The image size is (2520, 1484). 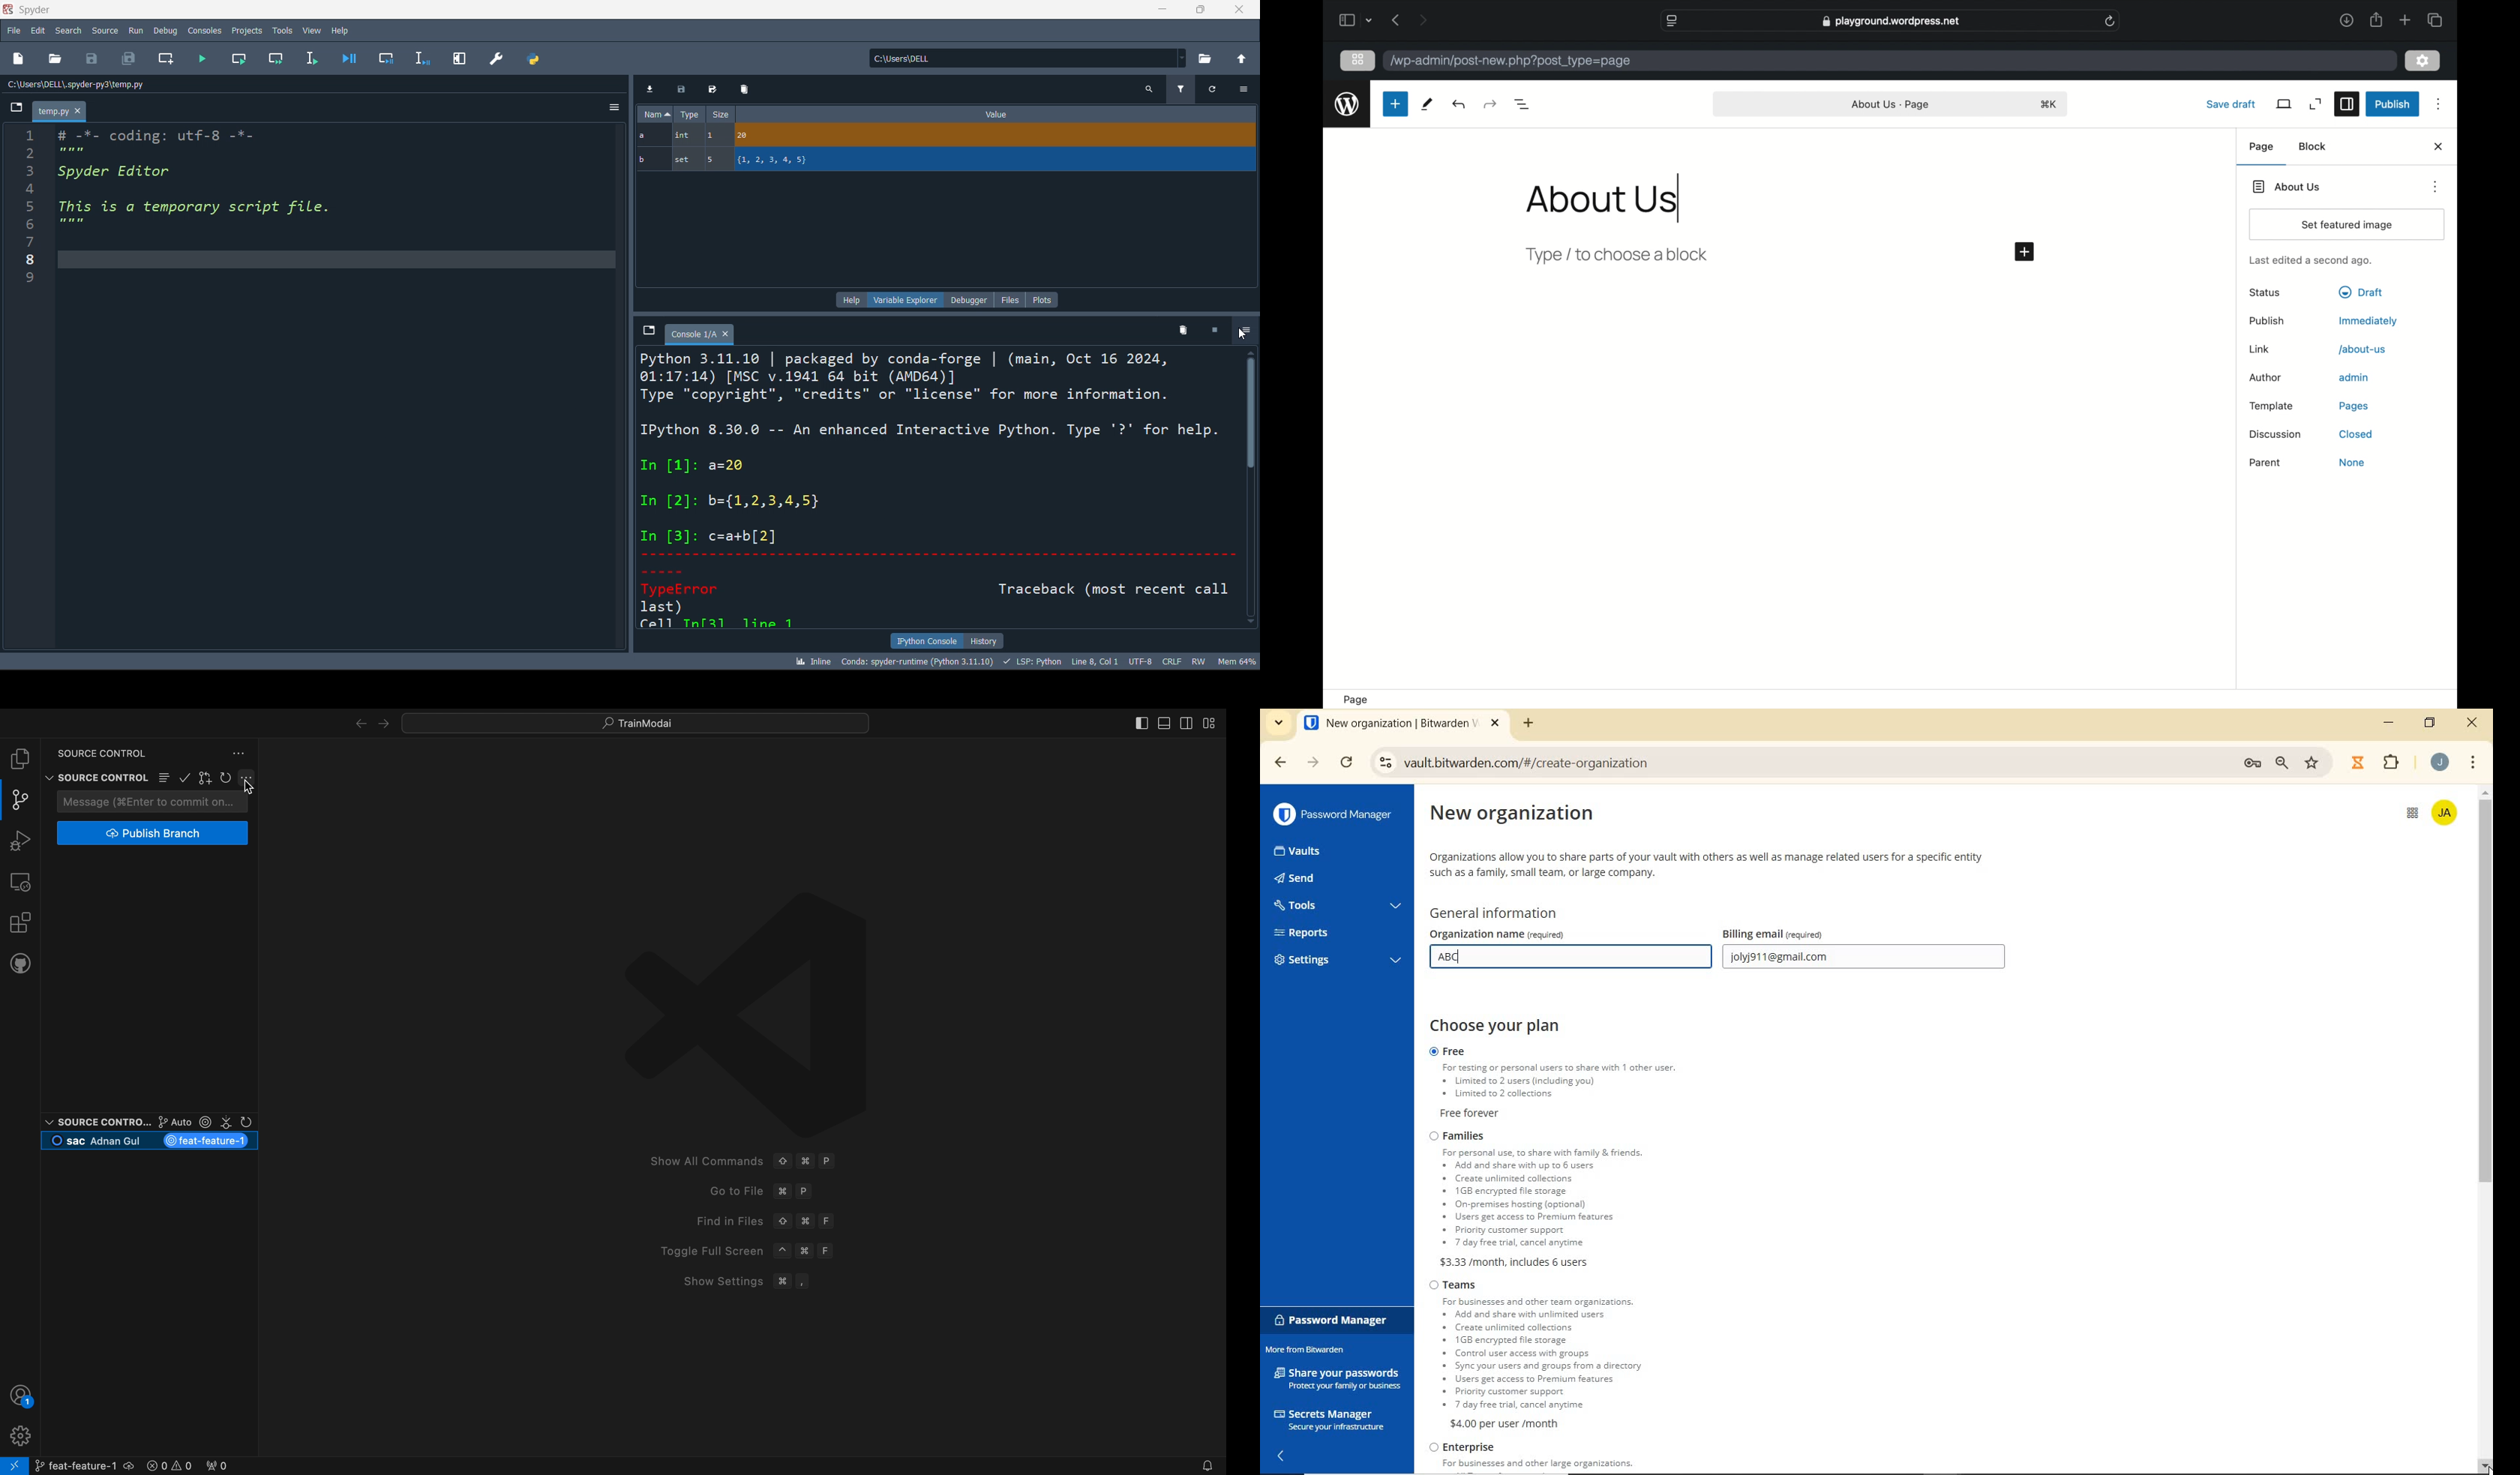 What do you see at coordinates (102, 33) in the screenshot?
I see `source` at bounding box center [102, 33].